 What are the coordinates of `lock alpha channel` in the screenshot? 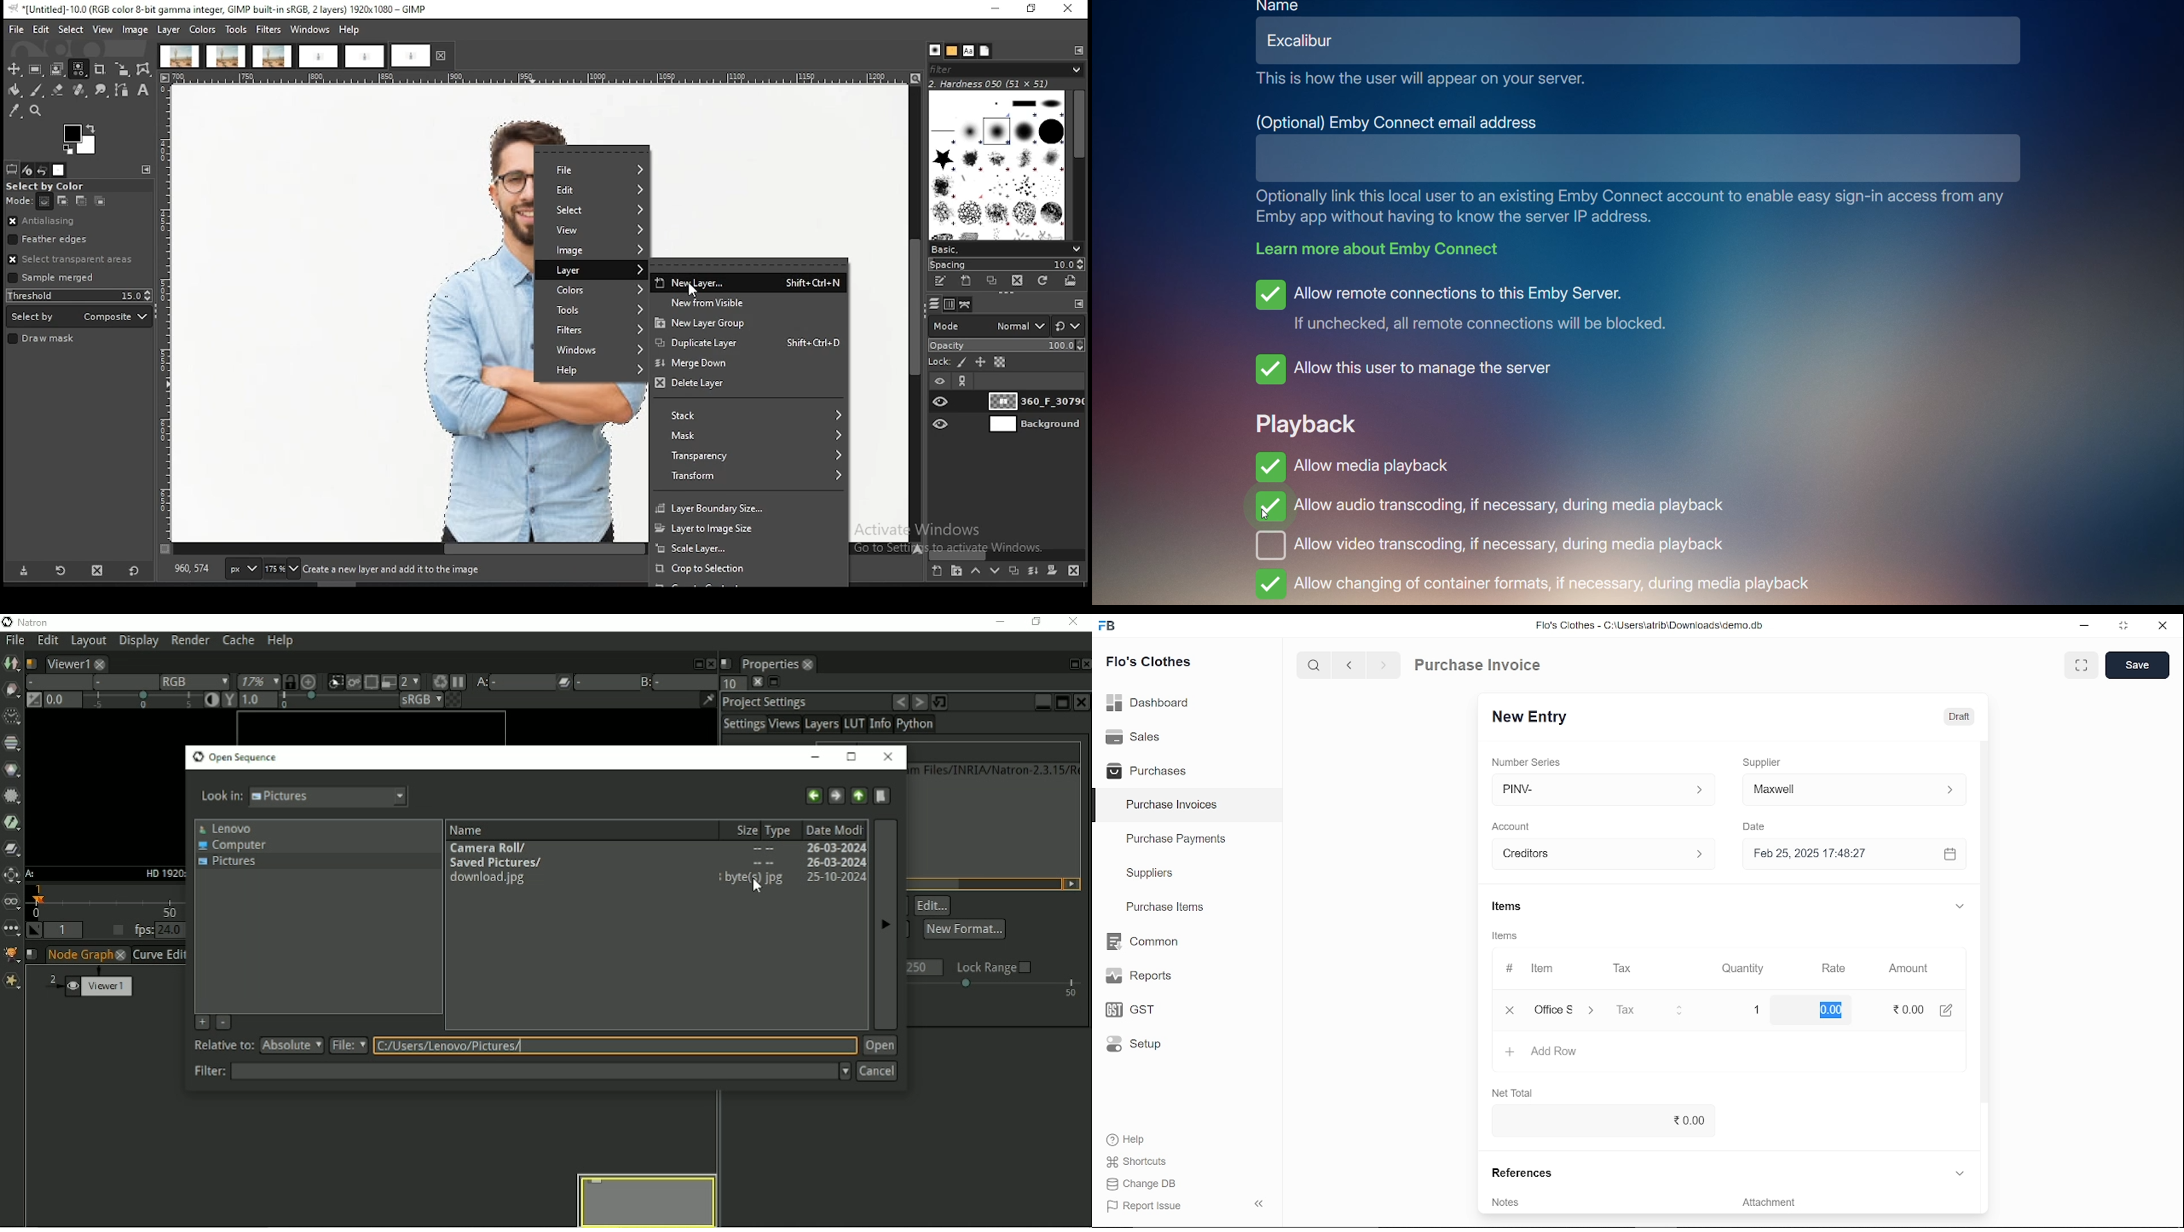 It's located at (1000, 362).